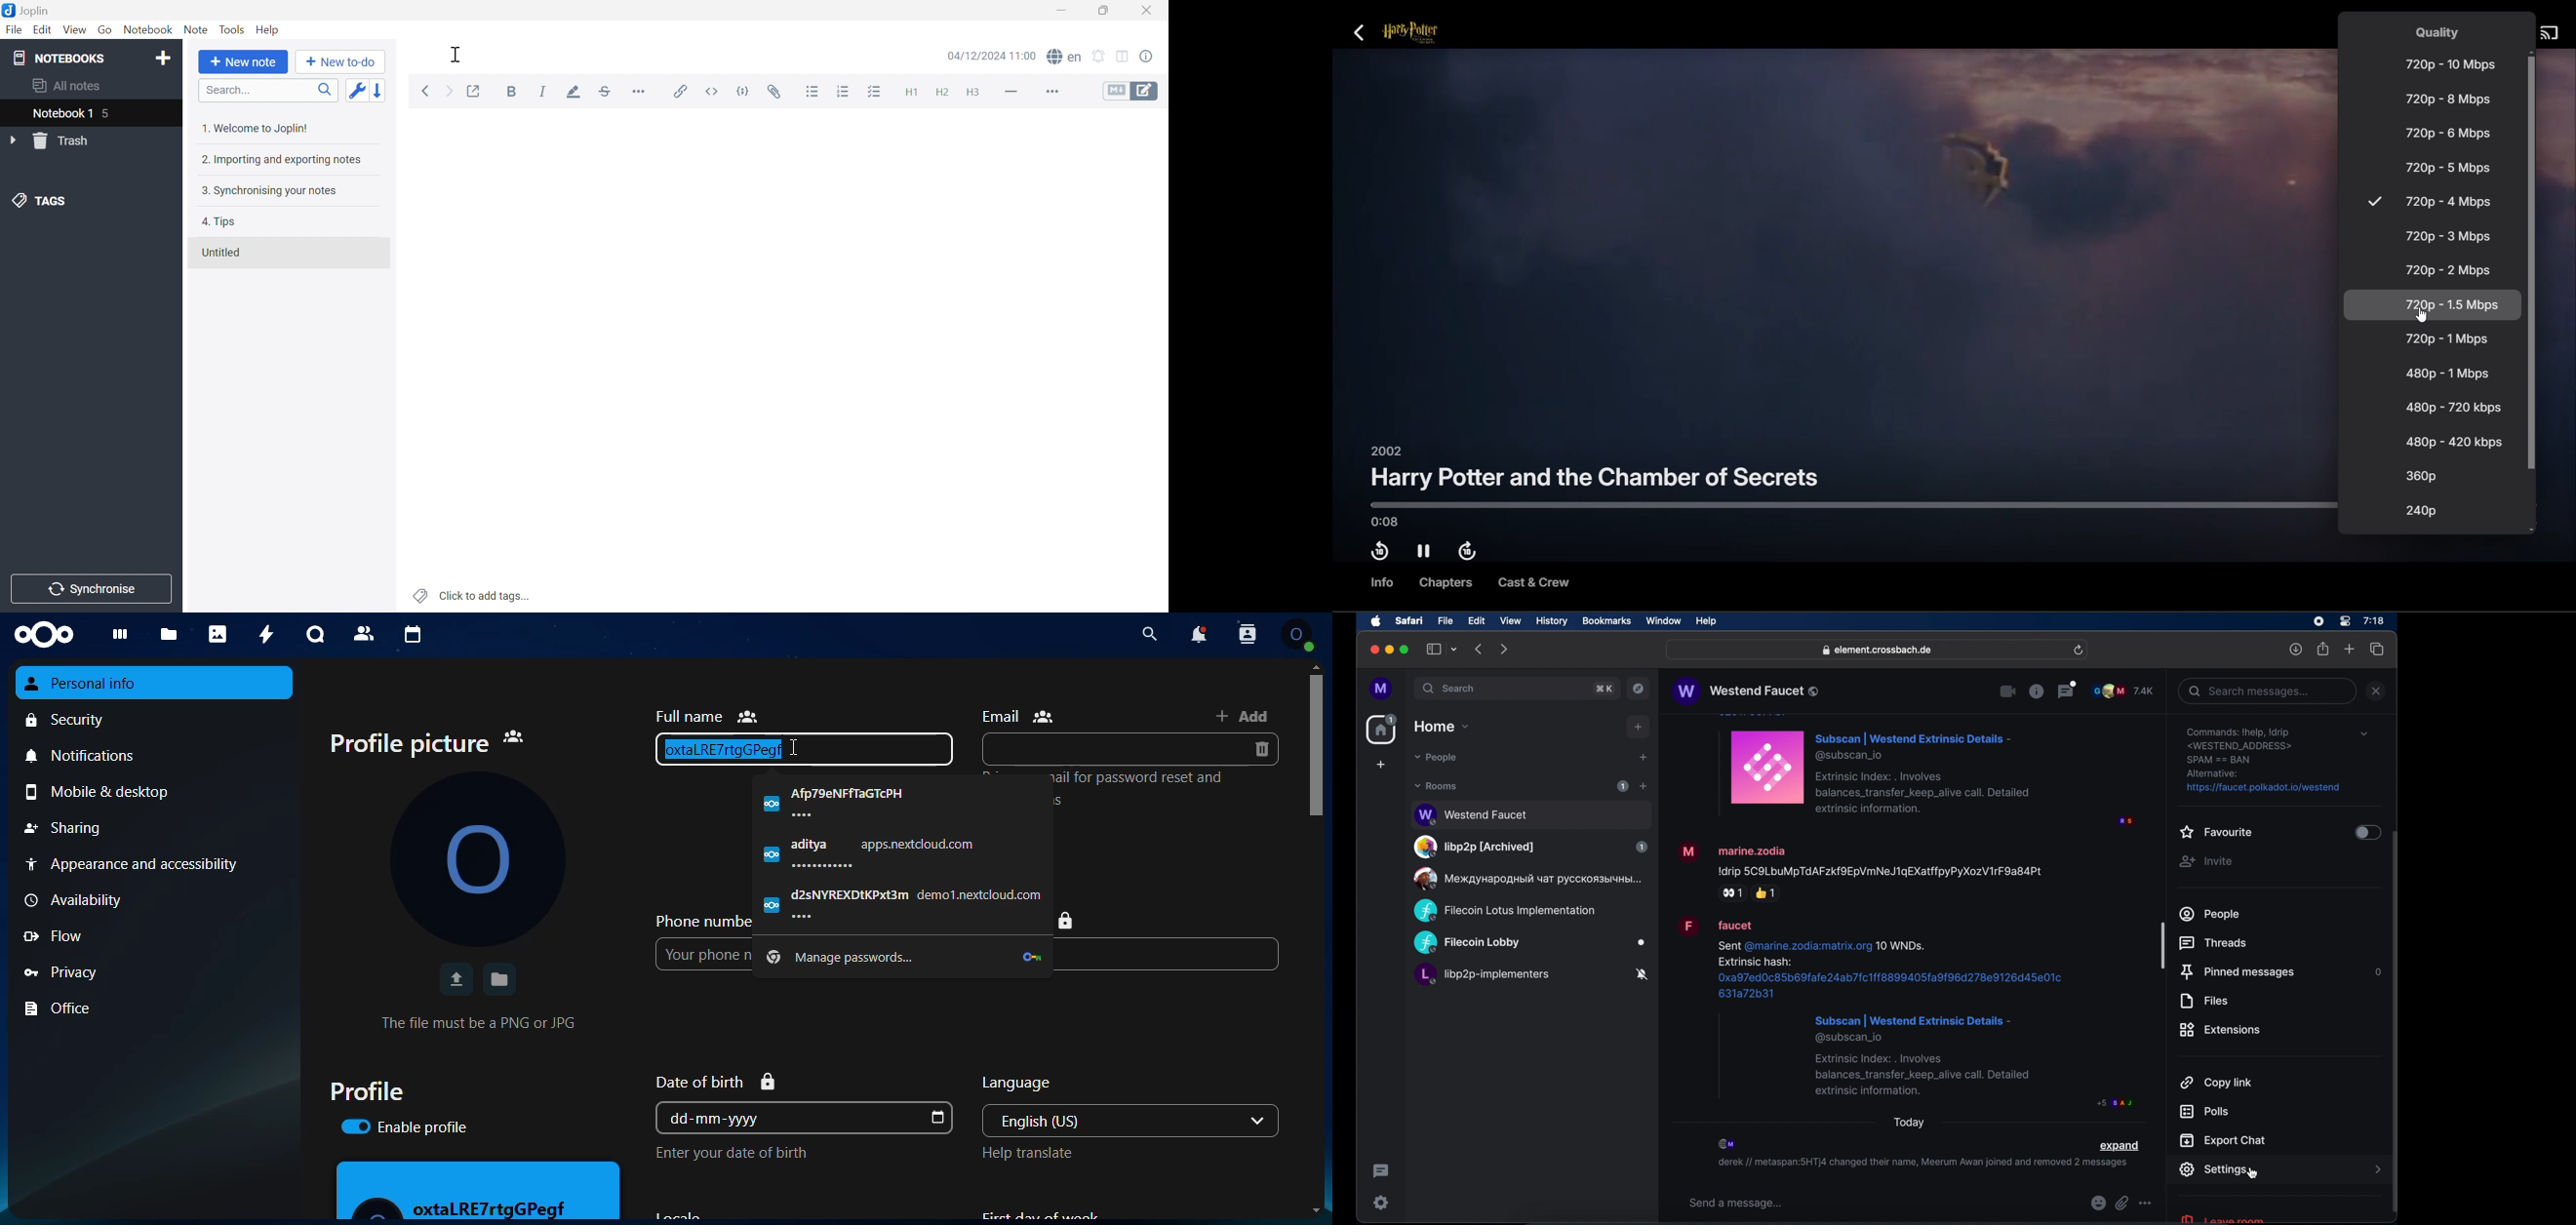  Describe the element at coordinates (545, 93) in the screenshot. I see `Italic` at that location.